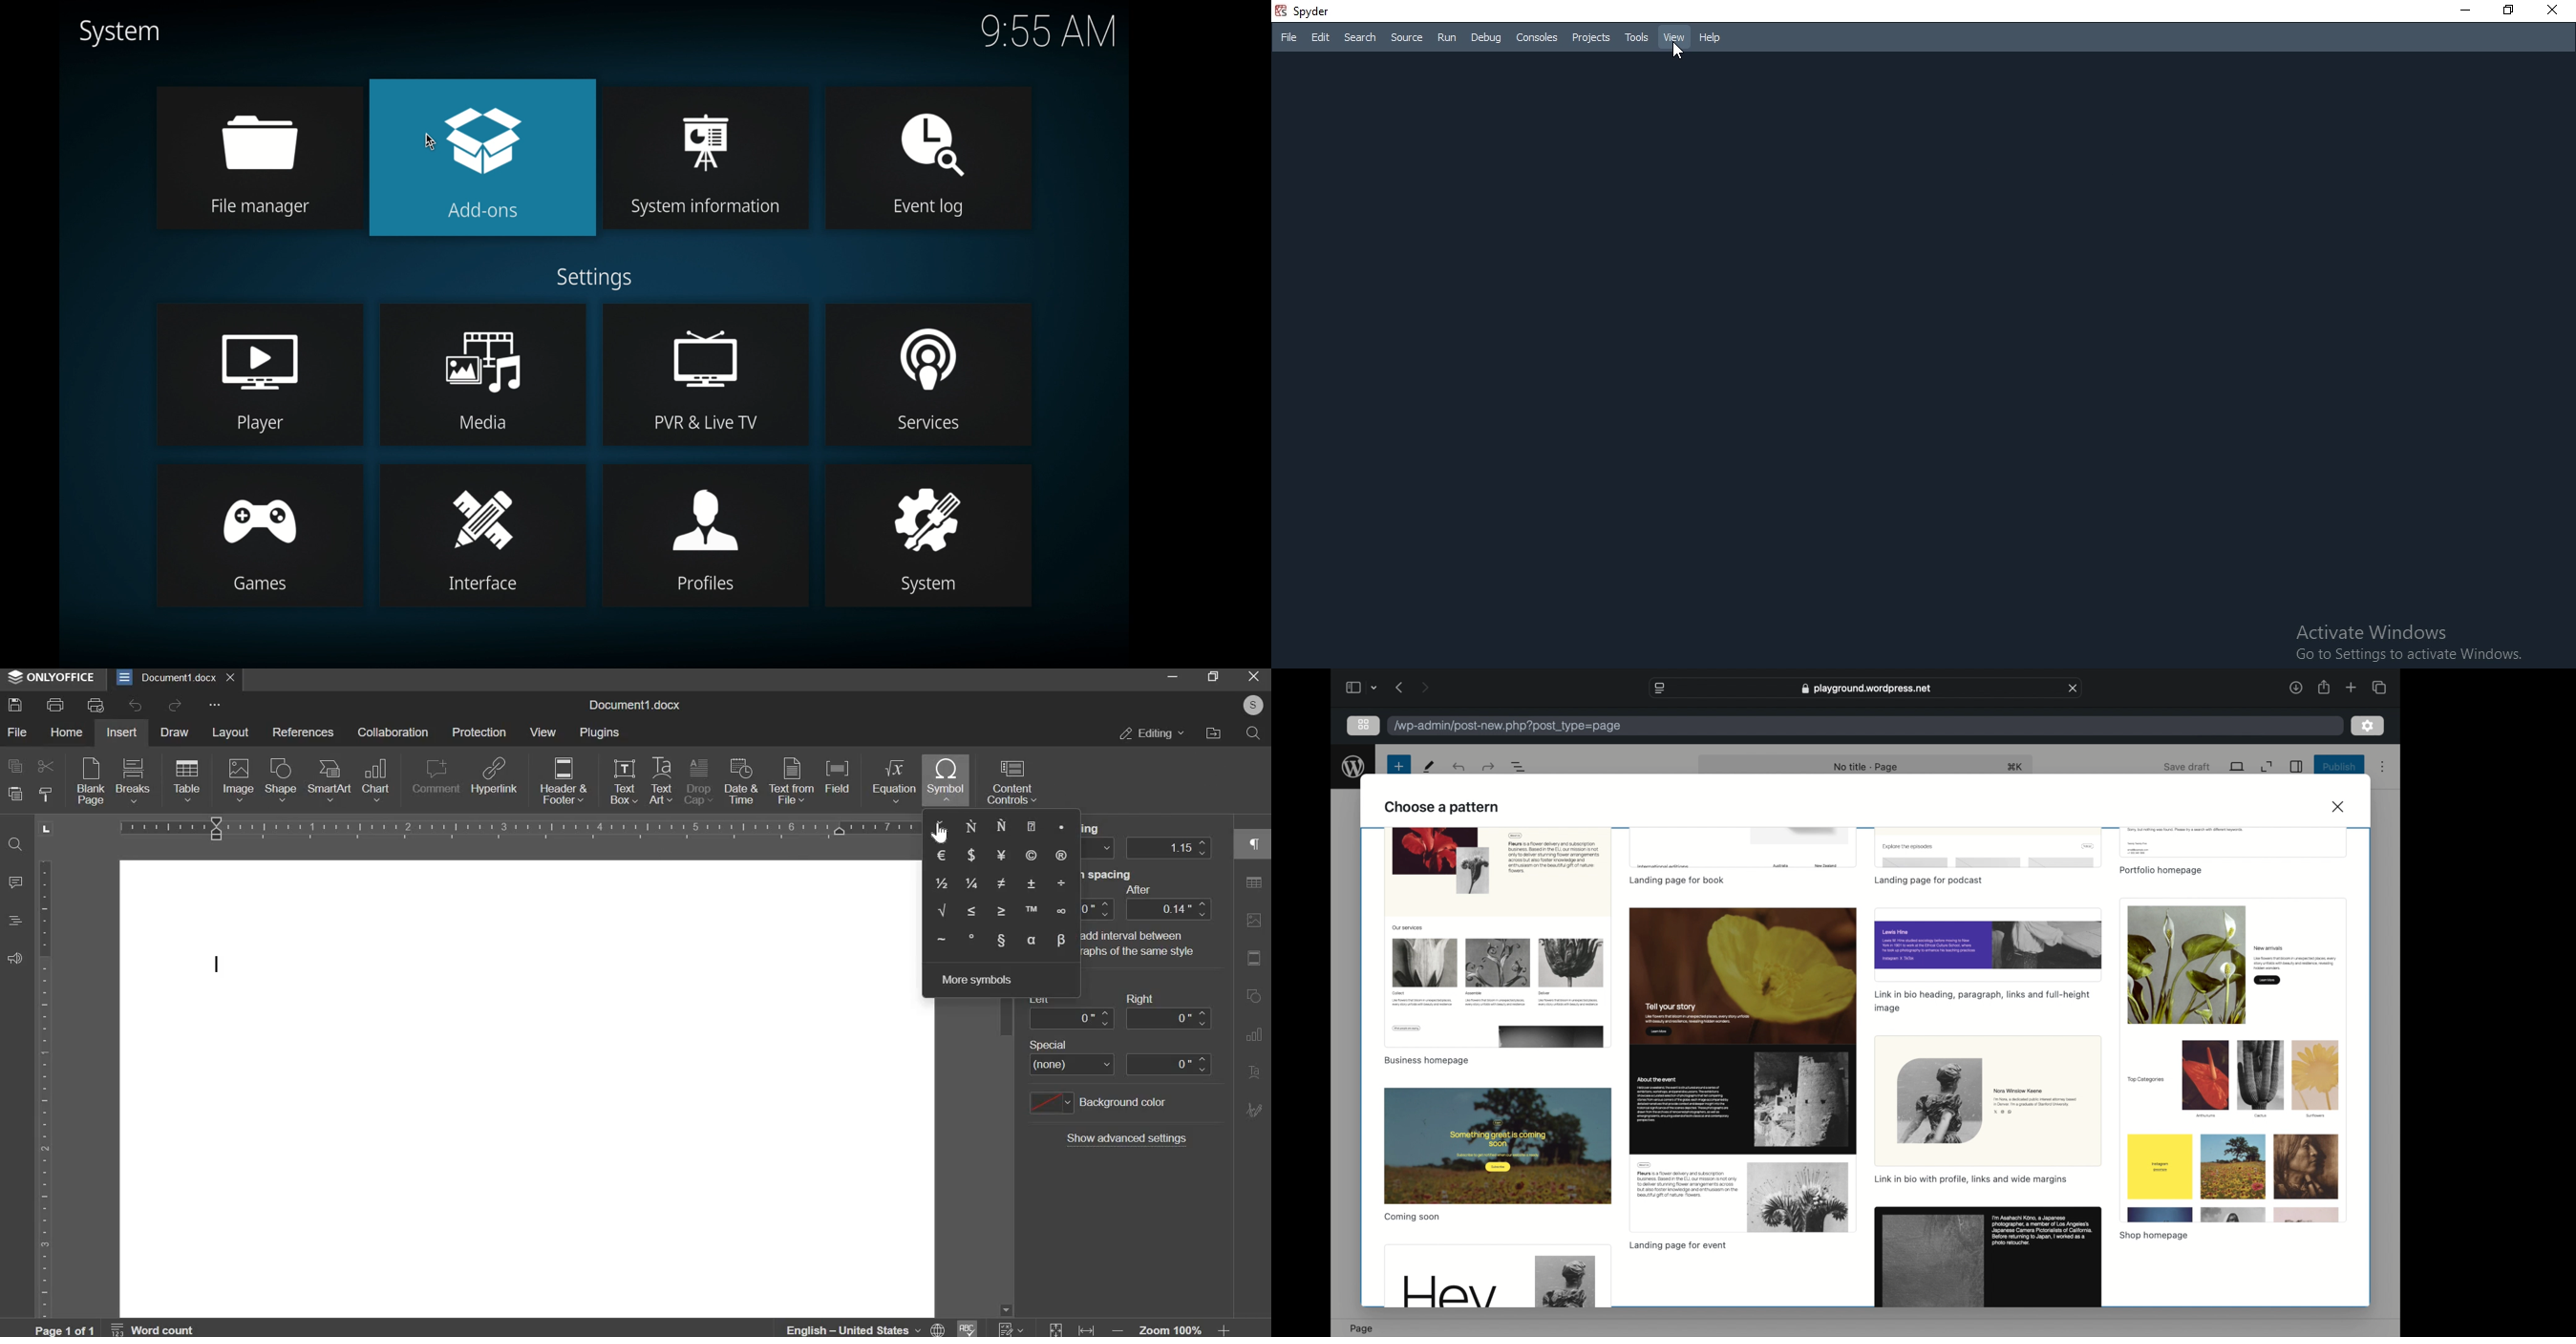 This screenshot has width=2576, height=1344. What do you see at coordinates (966, 1328) in the screenshot?
I see `spelling` at bounding box center [966, 1328].